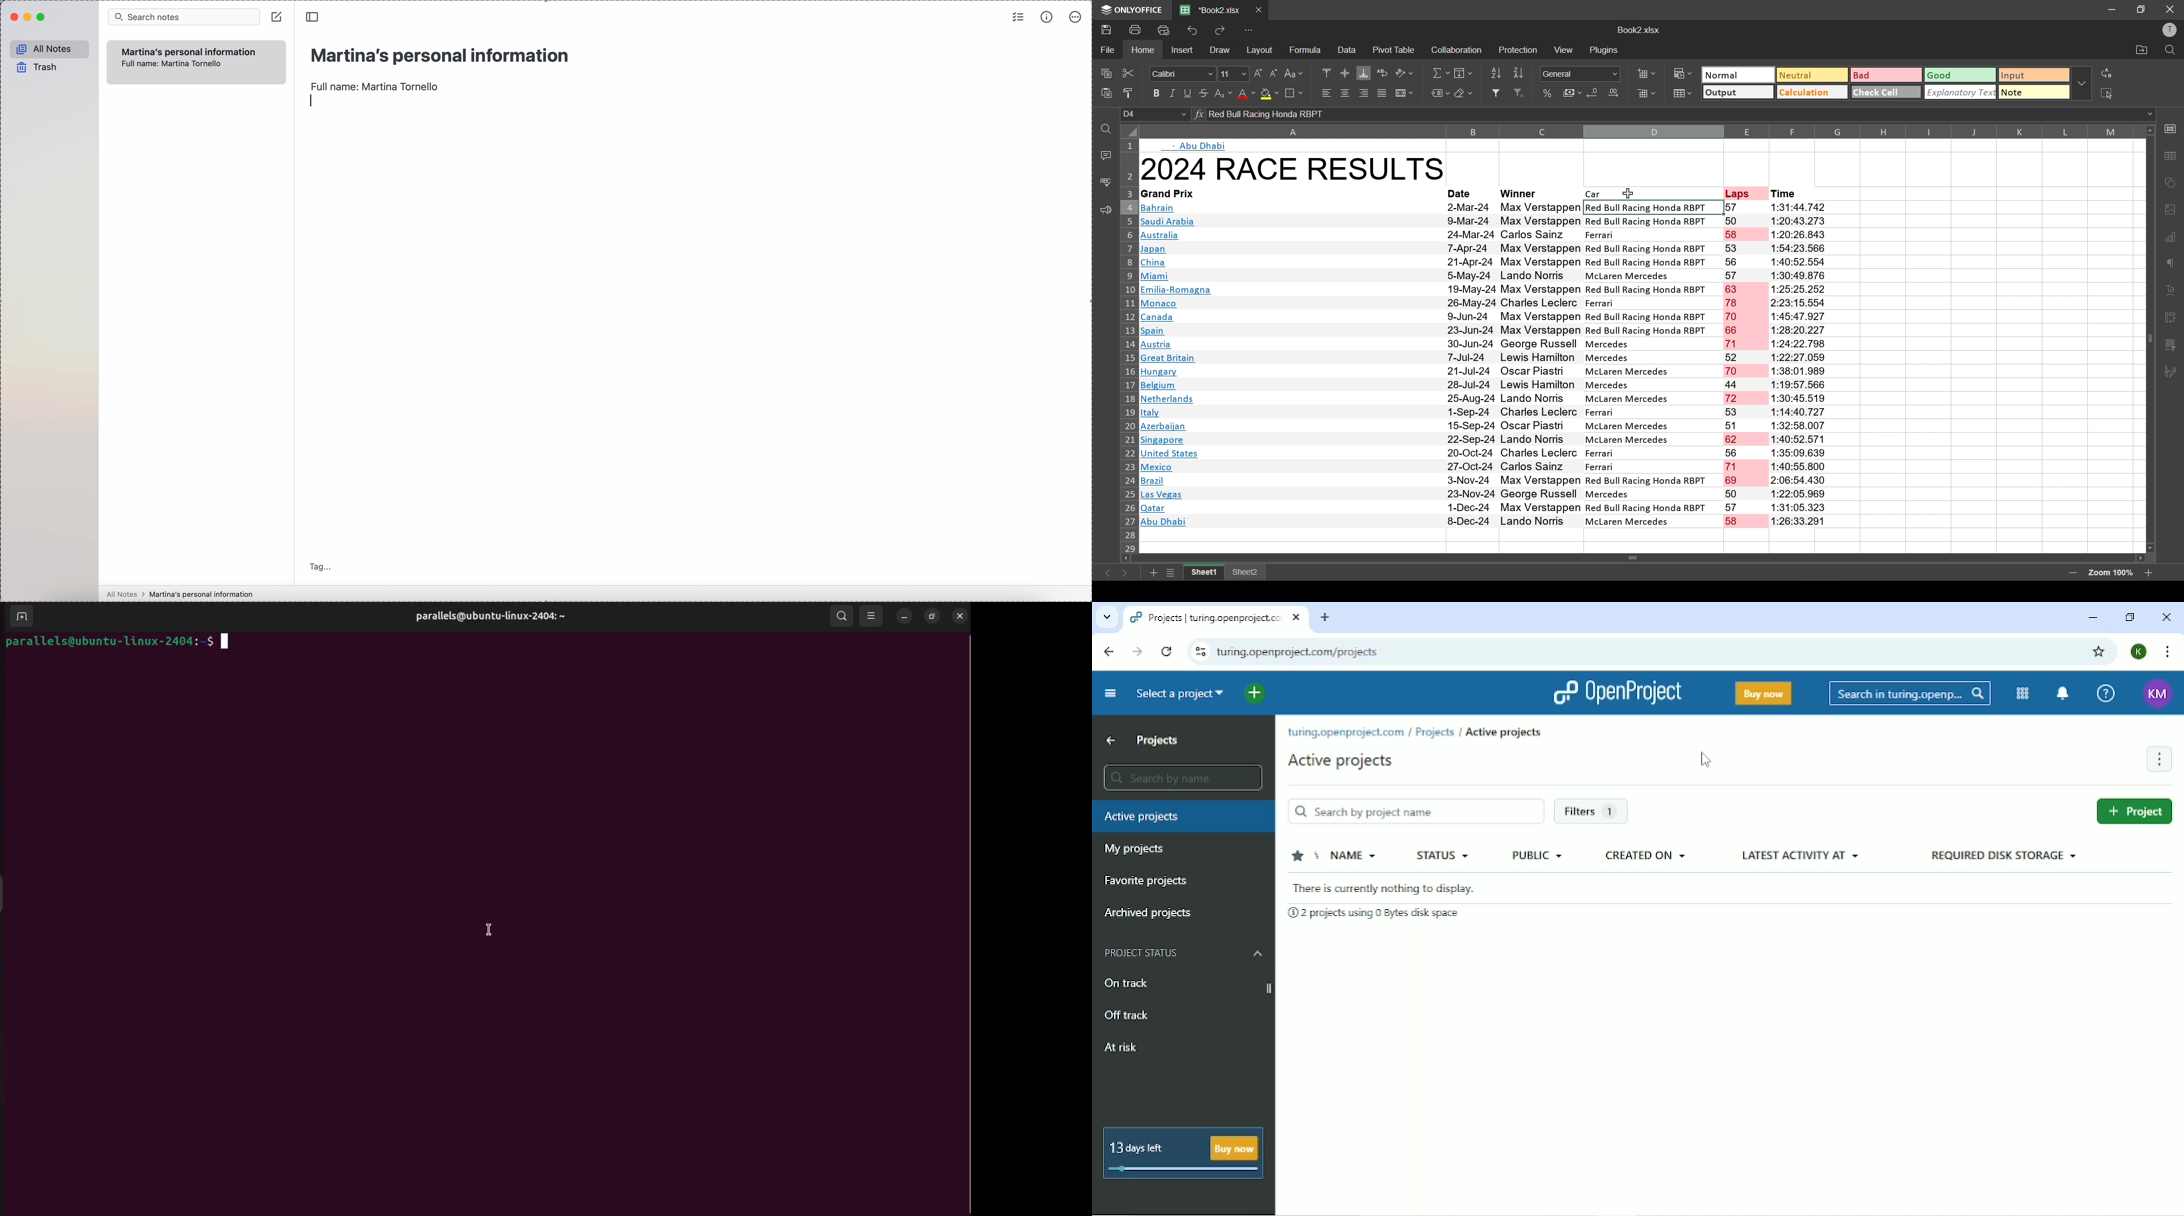 This screenshot has height=1232, width=2184. I want to click on add new sheet, so click(1150, 574).